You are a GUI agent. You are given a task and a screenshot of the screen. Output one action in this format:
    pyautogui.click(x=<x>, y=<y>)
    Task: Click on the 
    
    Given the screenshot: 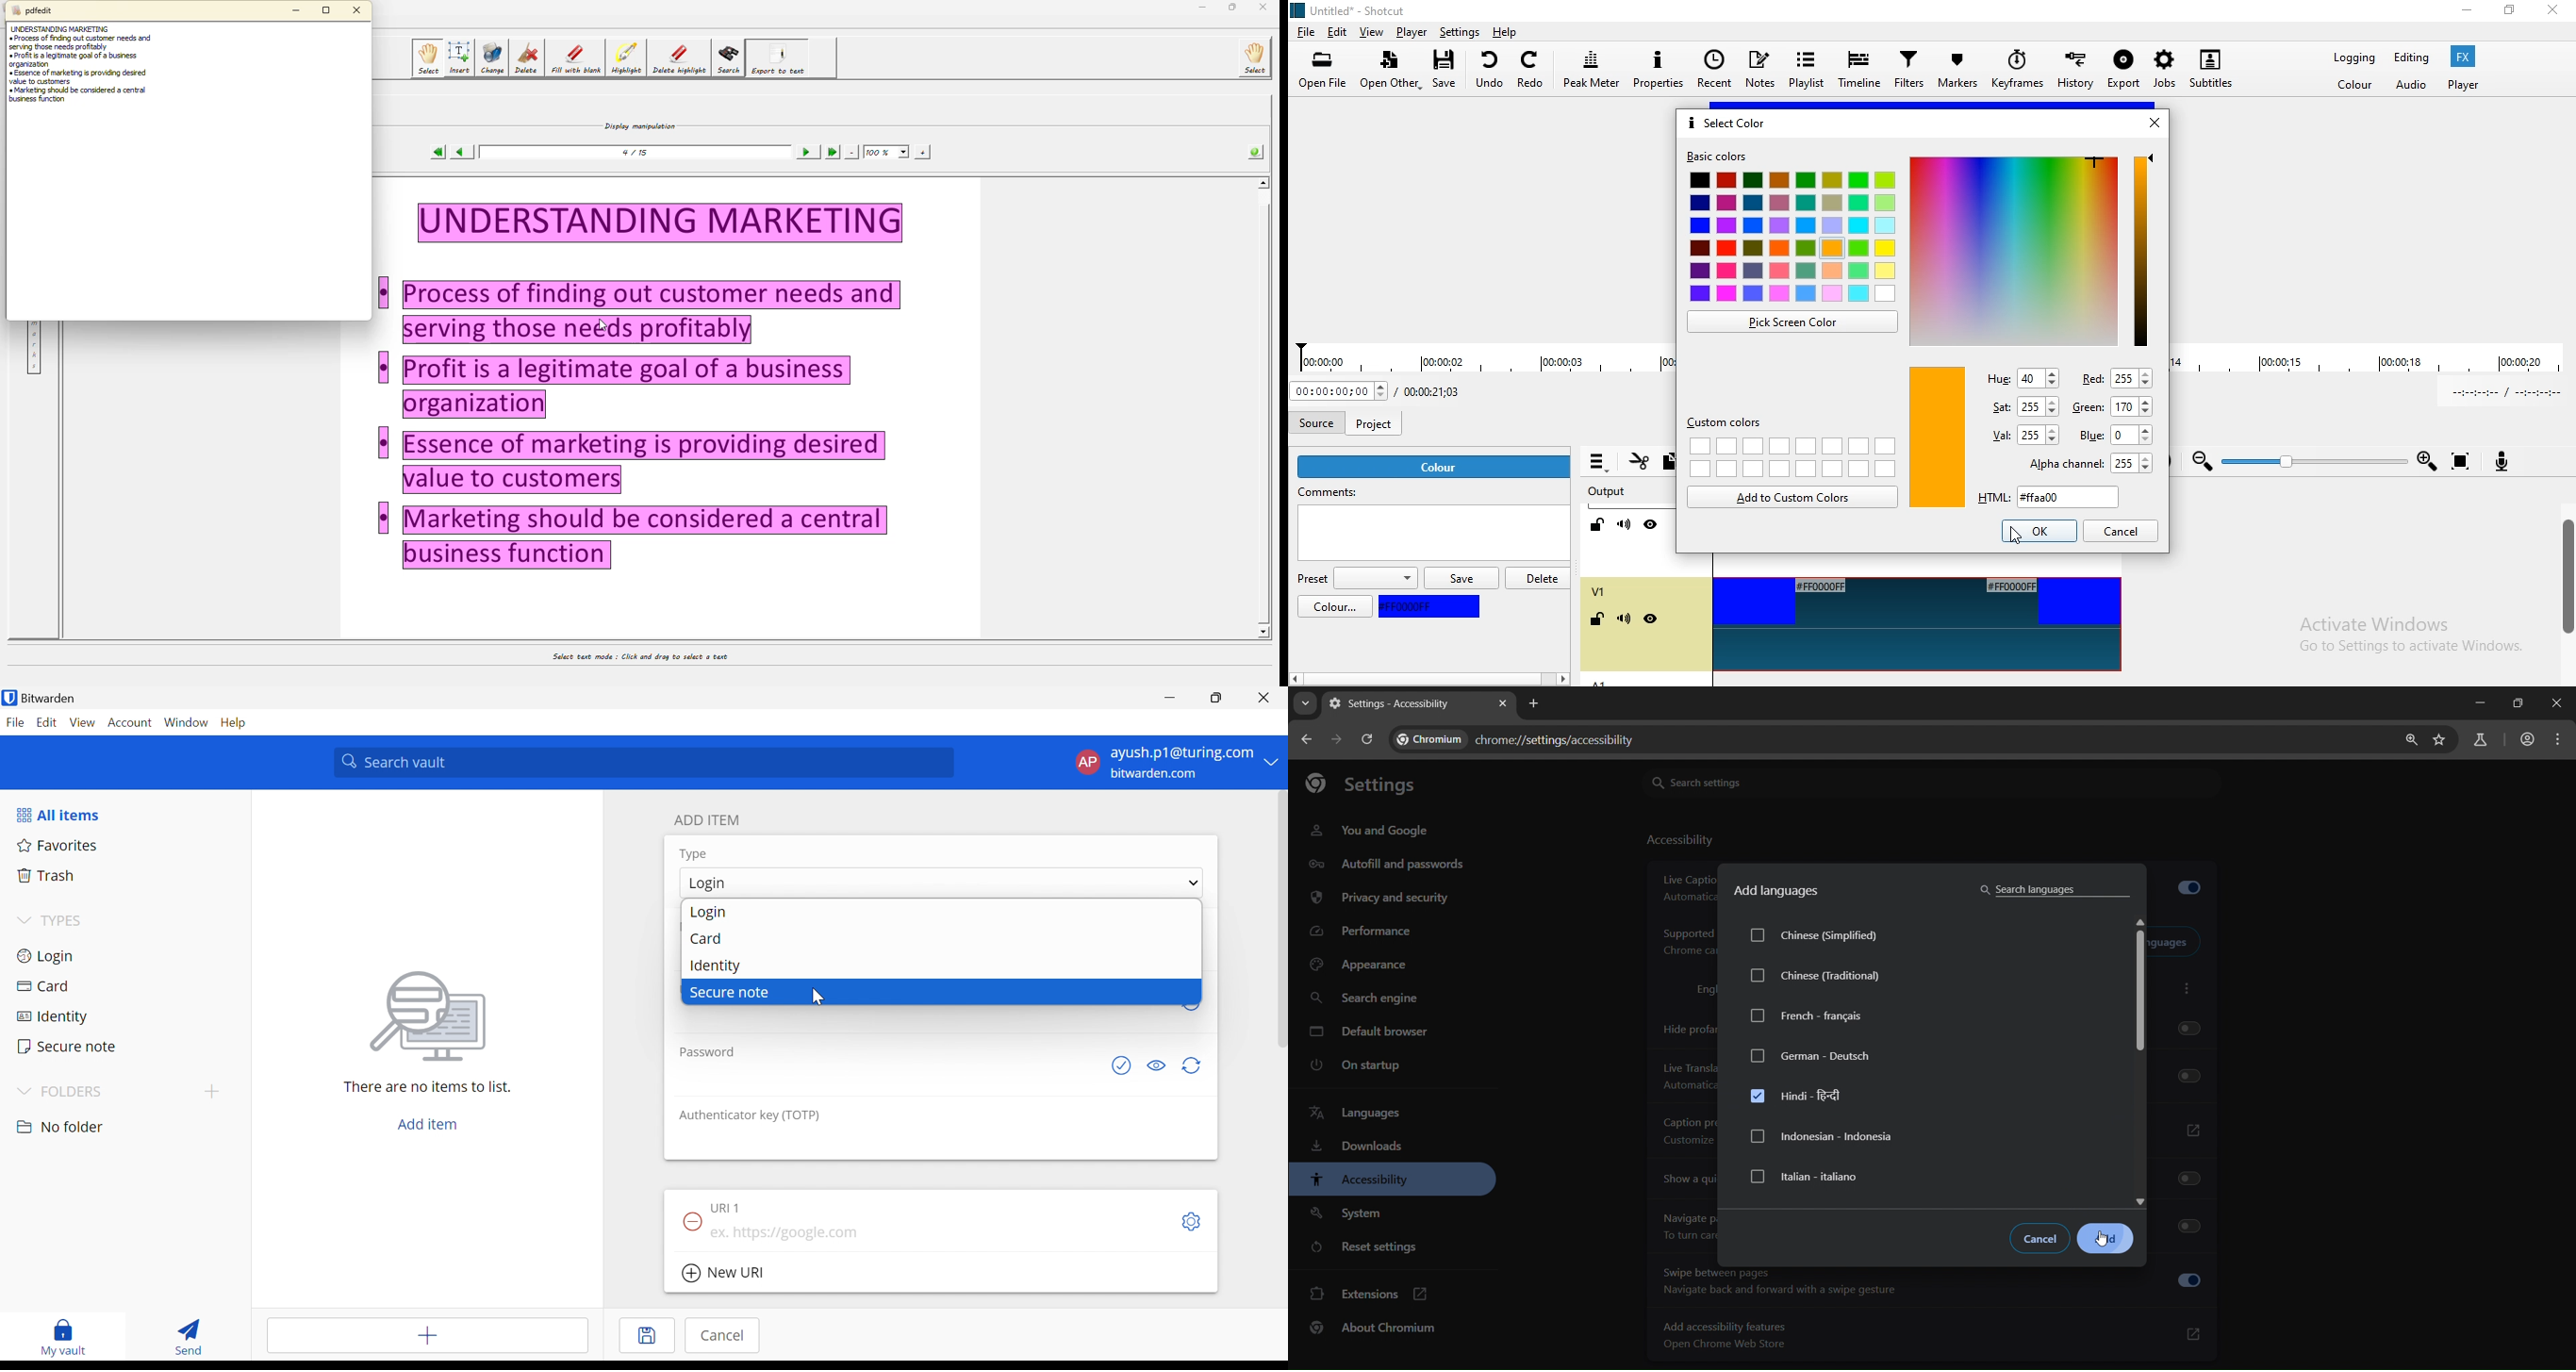 What is the action you would take?
    pyautogui.click(x=2315, y=461)
    